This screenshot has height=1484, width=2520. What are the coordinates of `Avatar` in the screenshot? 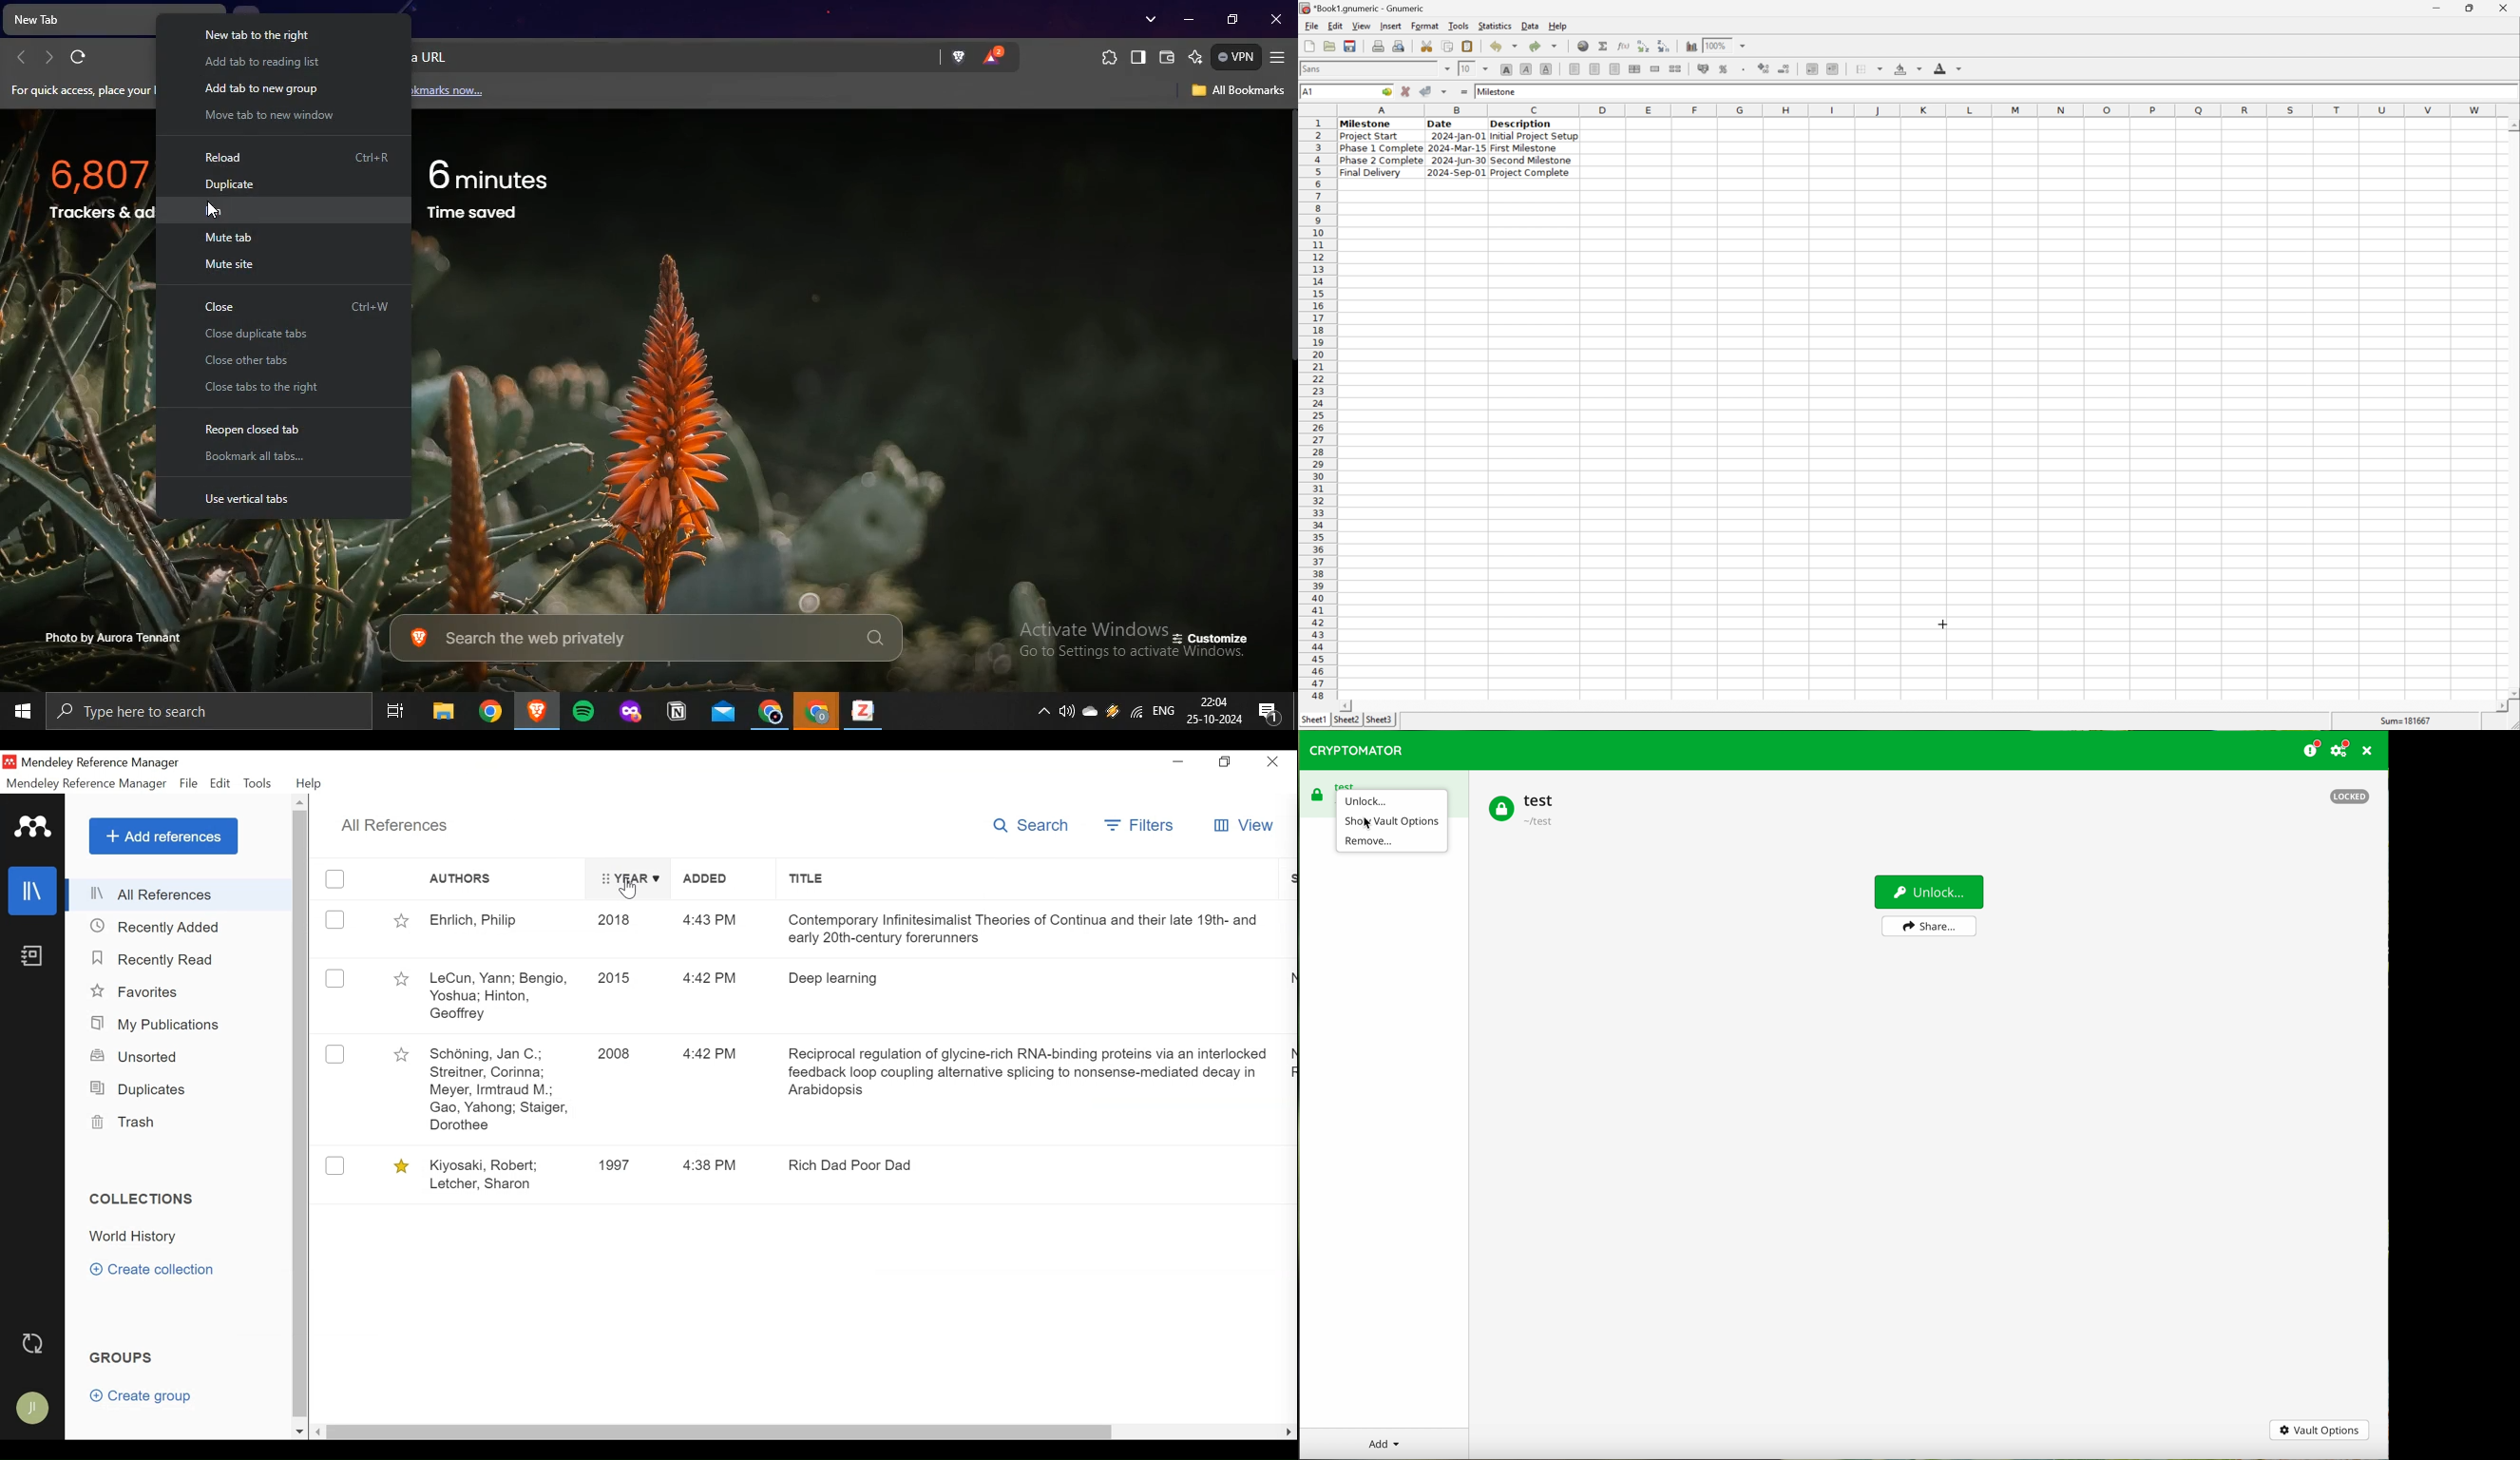 It's located at (34, 1402).